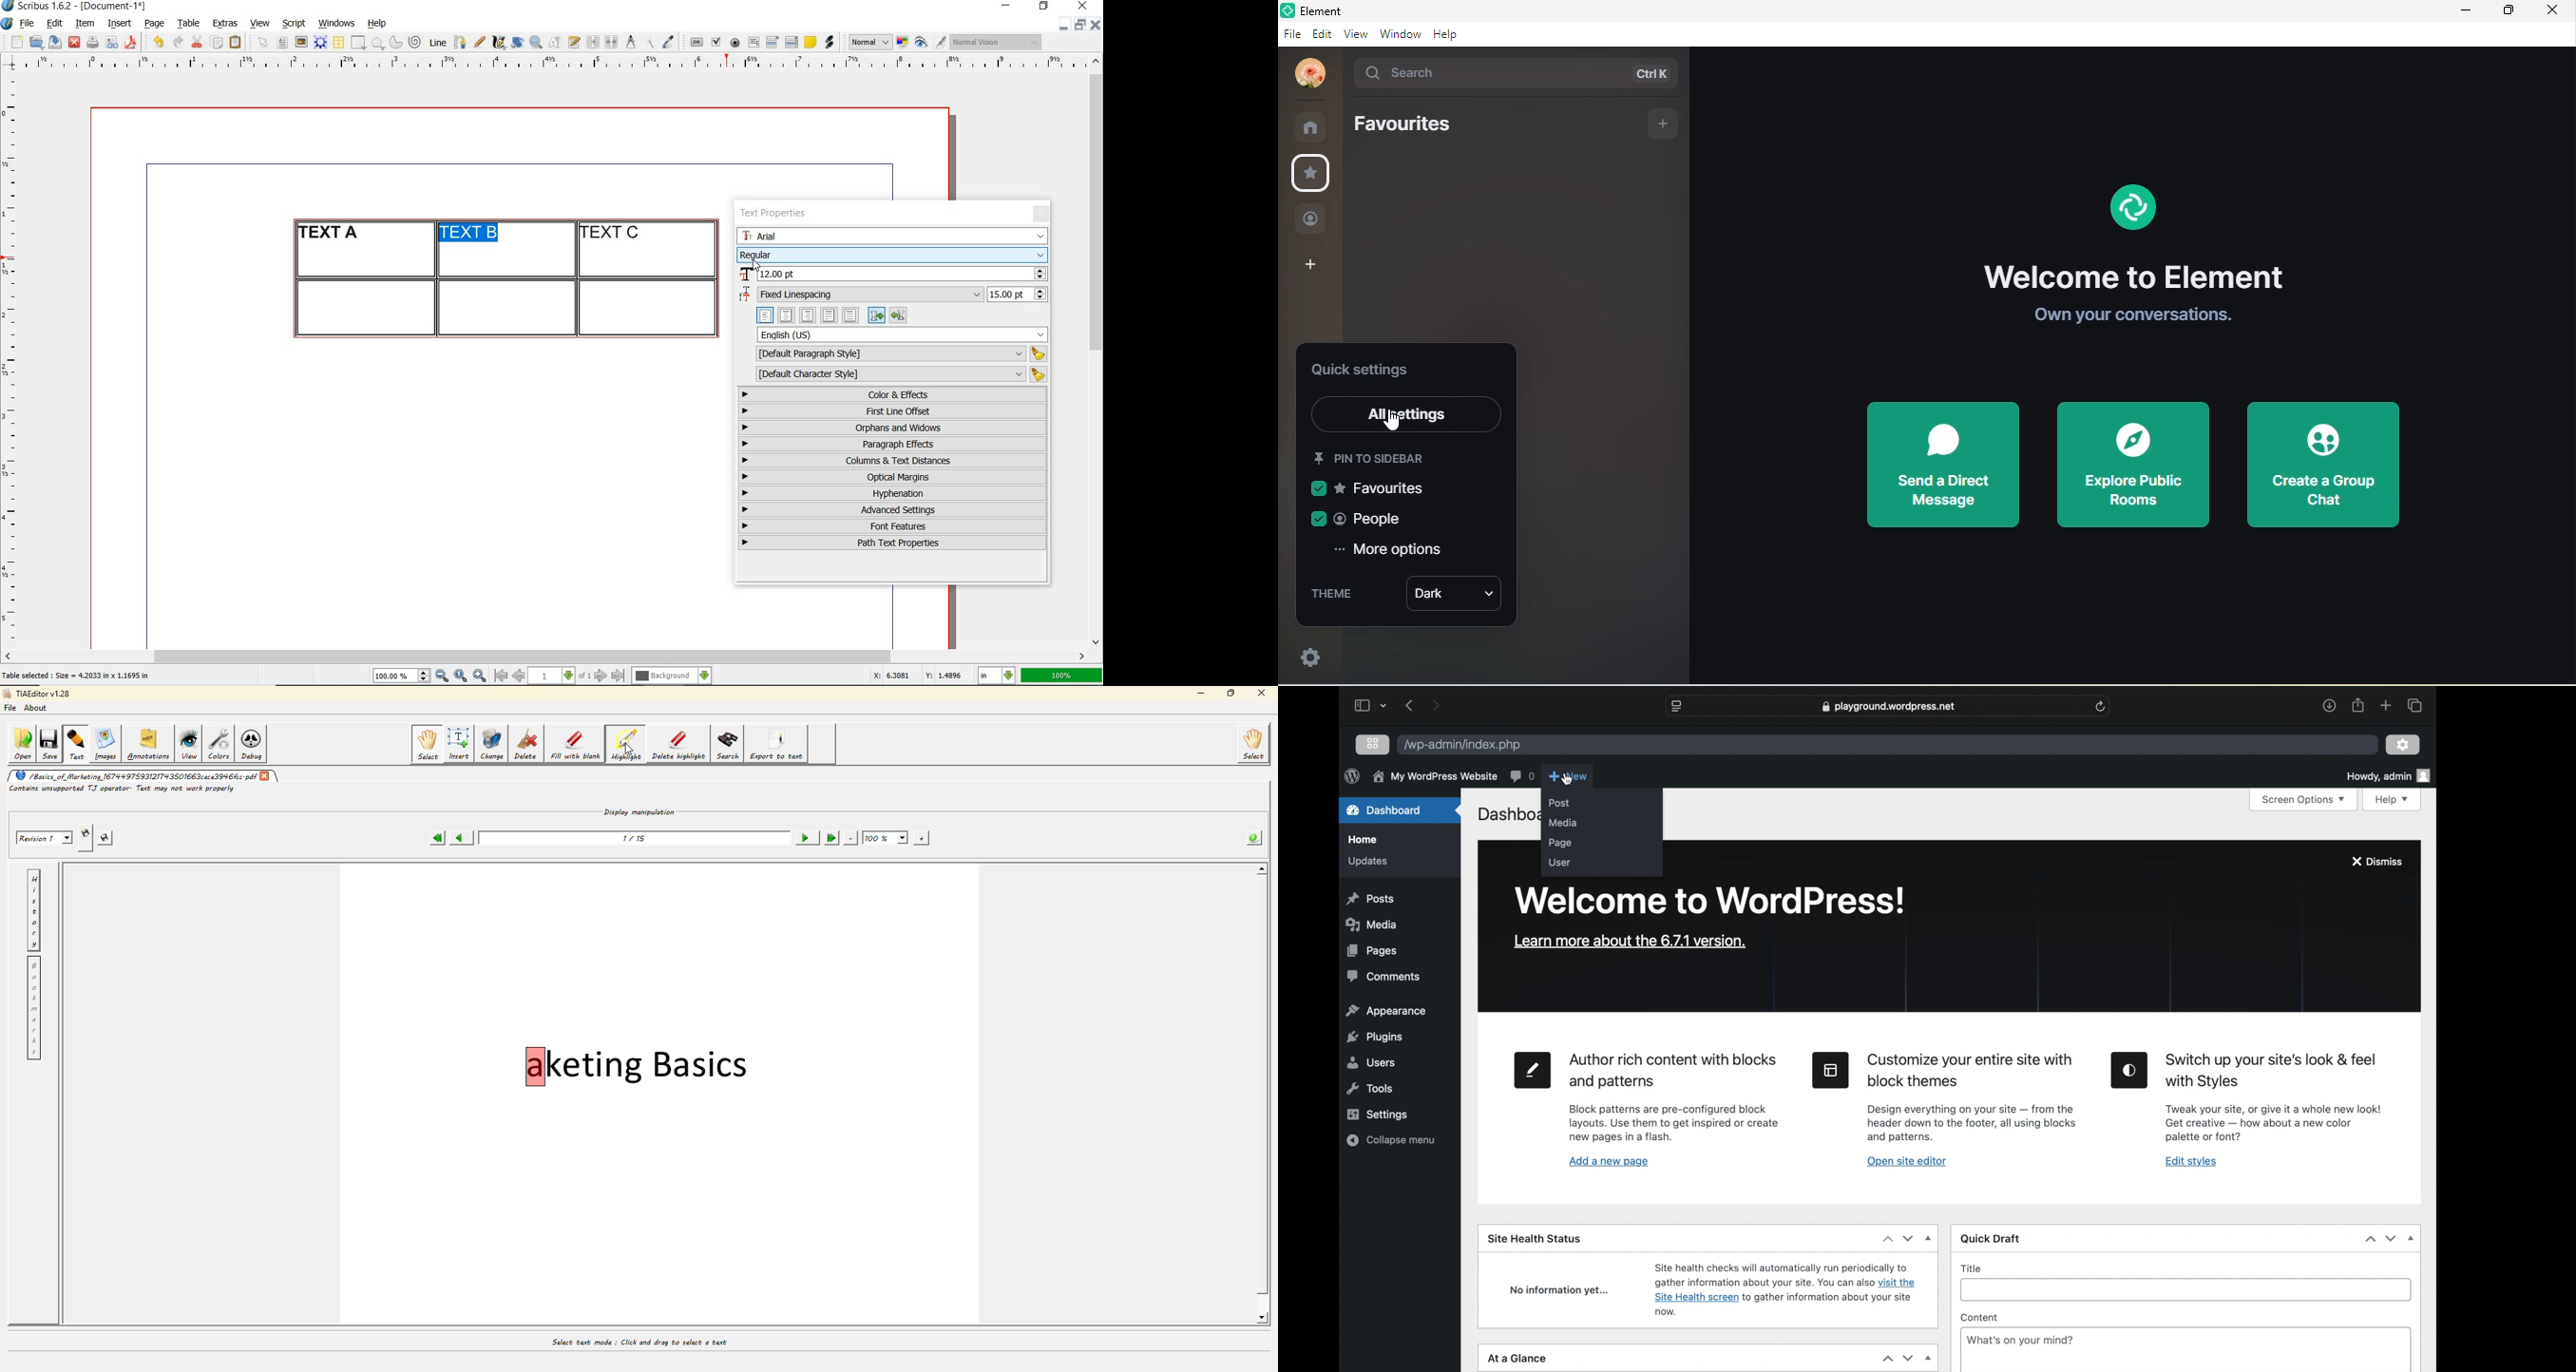 This screenshot has height=1372, width=2576. I want to click on path text properties, so click(891, 543).